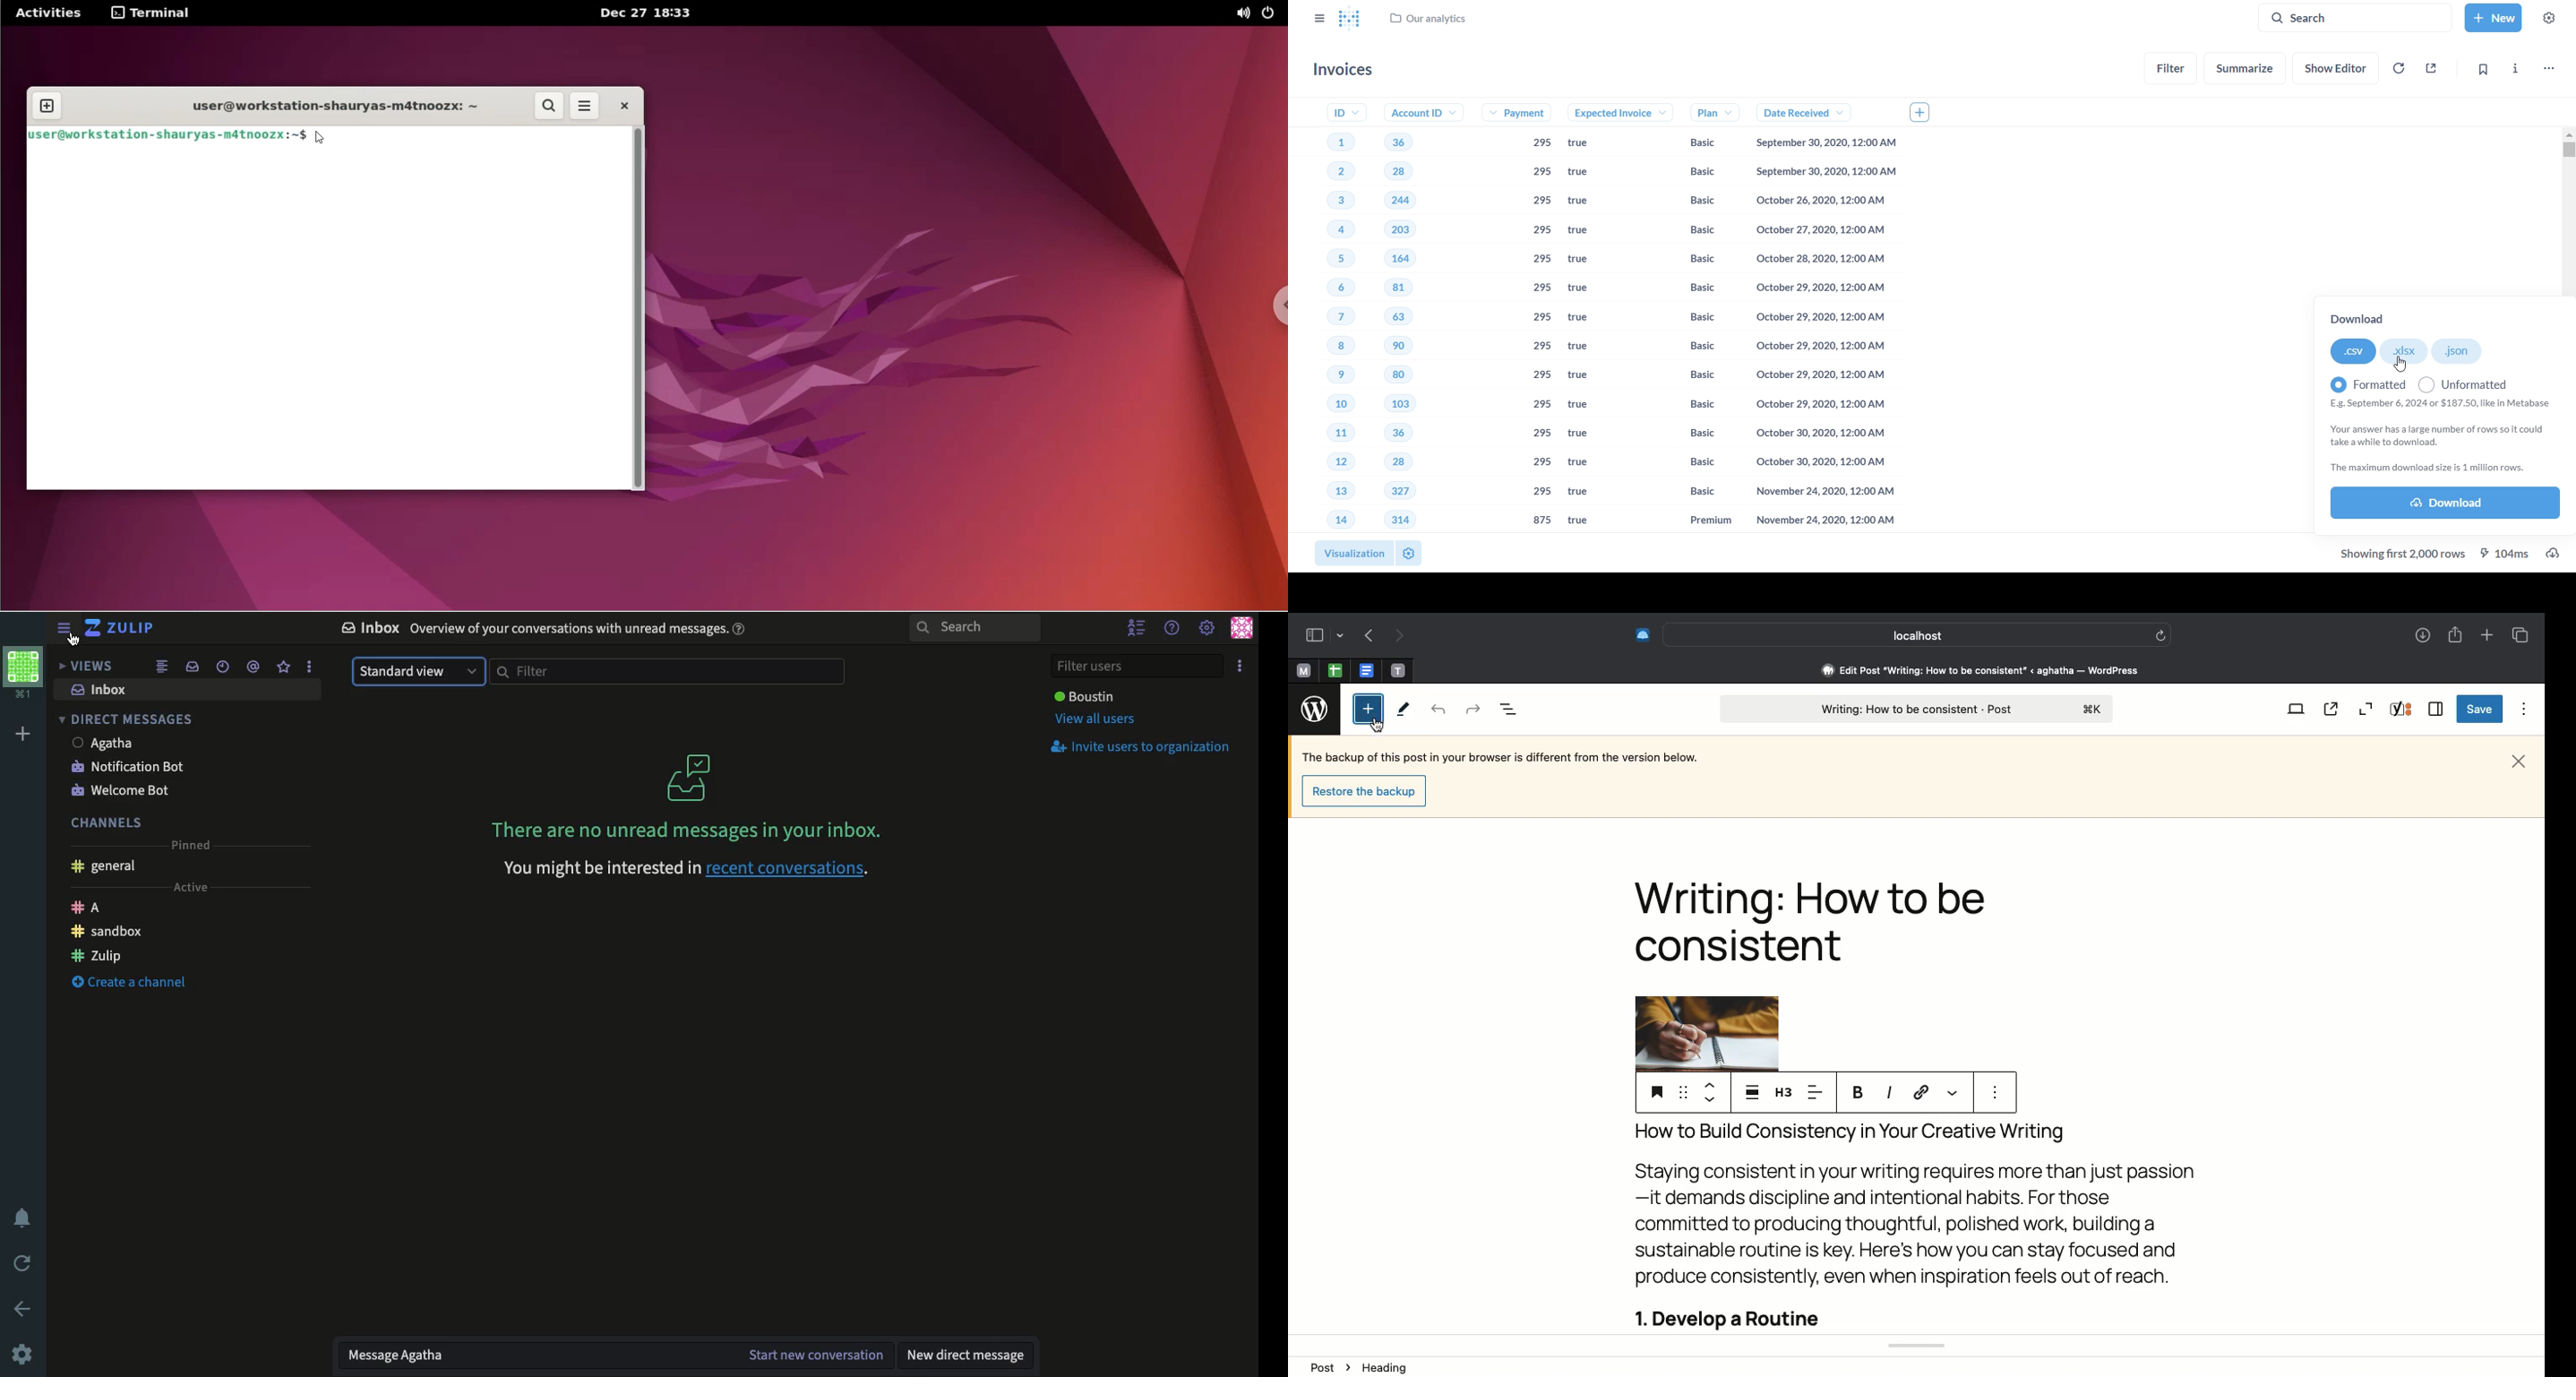  What do you see at coordinates (2445, 505) in the screenshot?
I see `download` at bounding box center [2445, 505].